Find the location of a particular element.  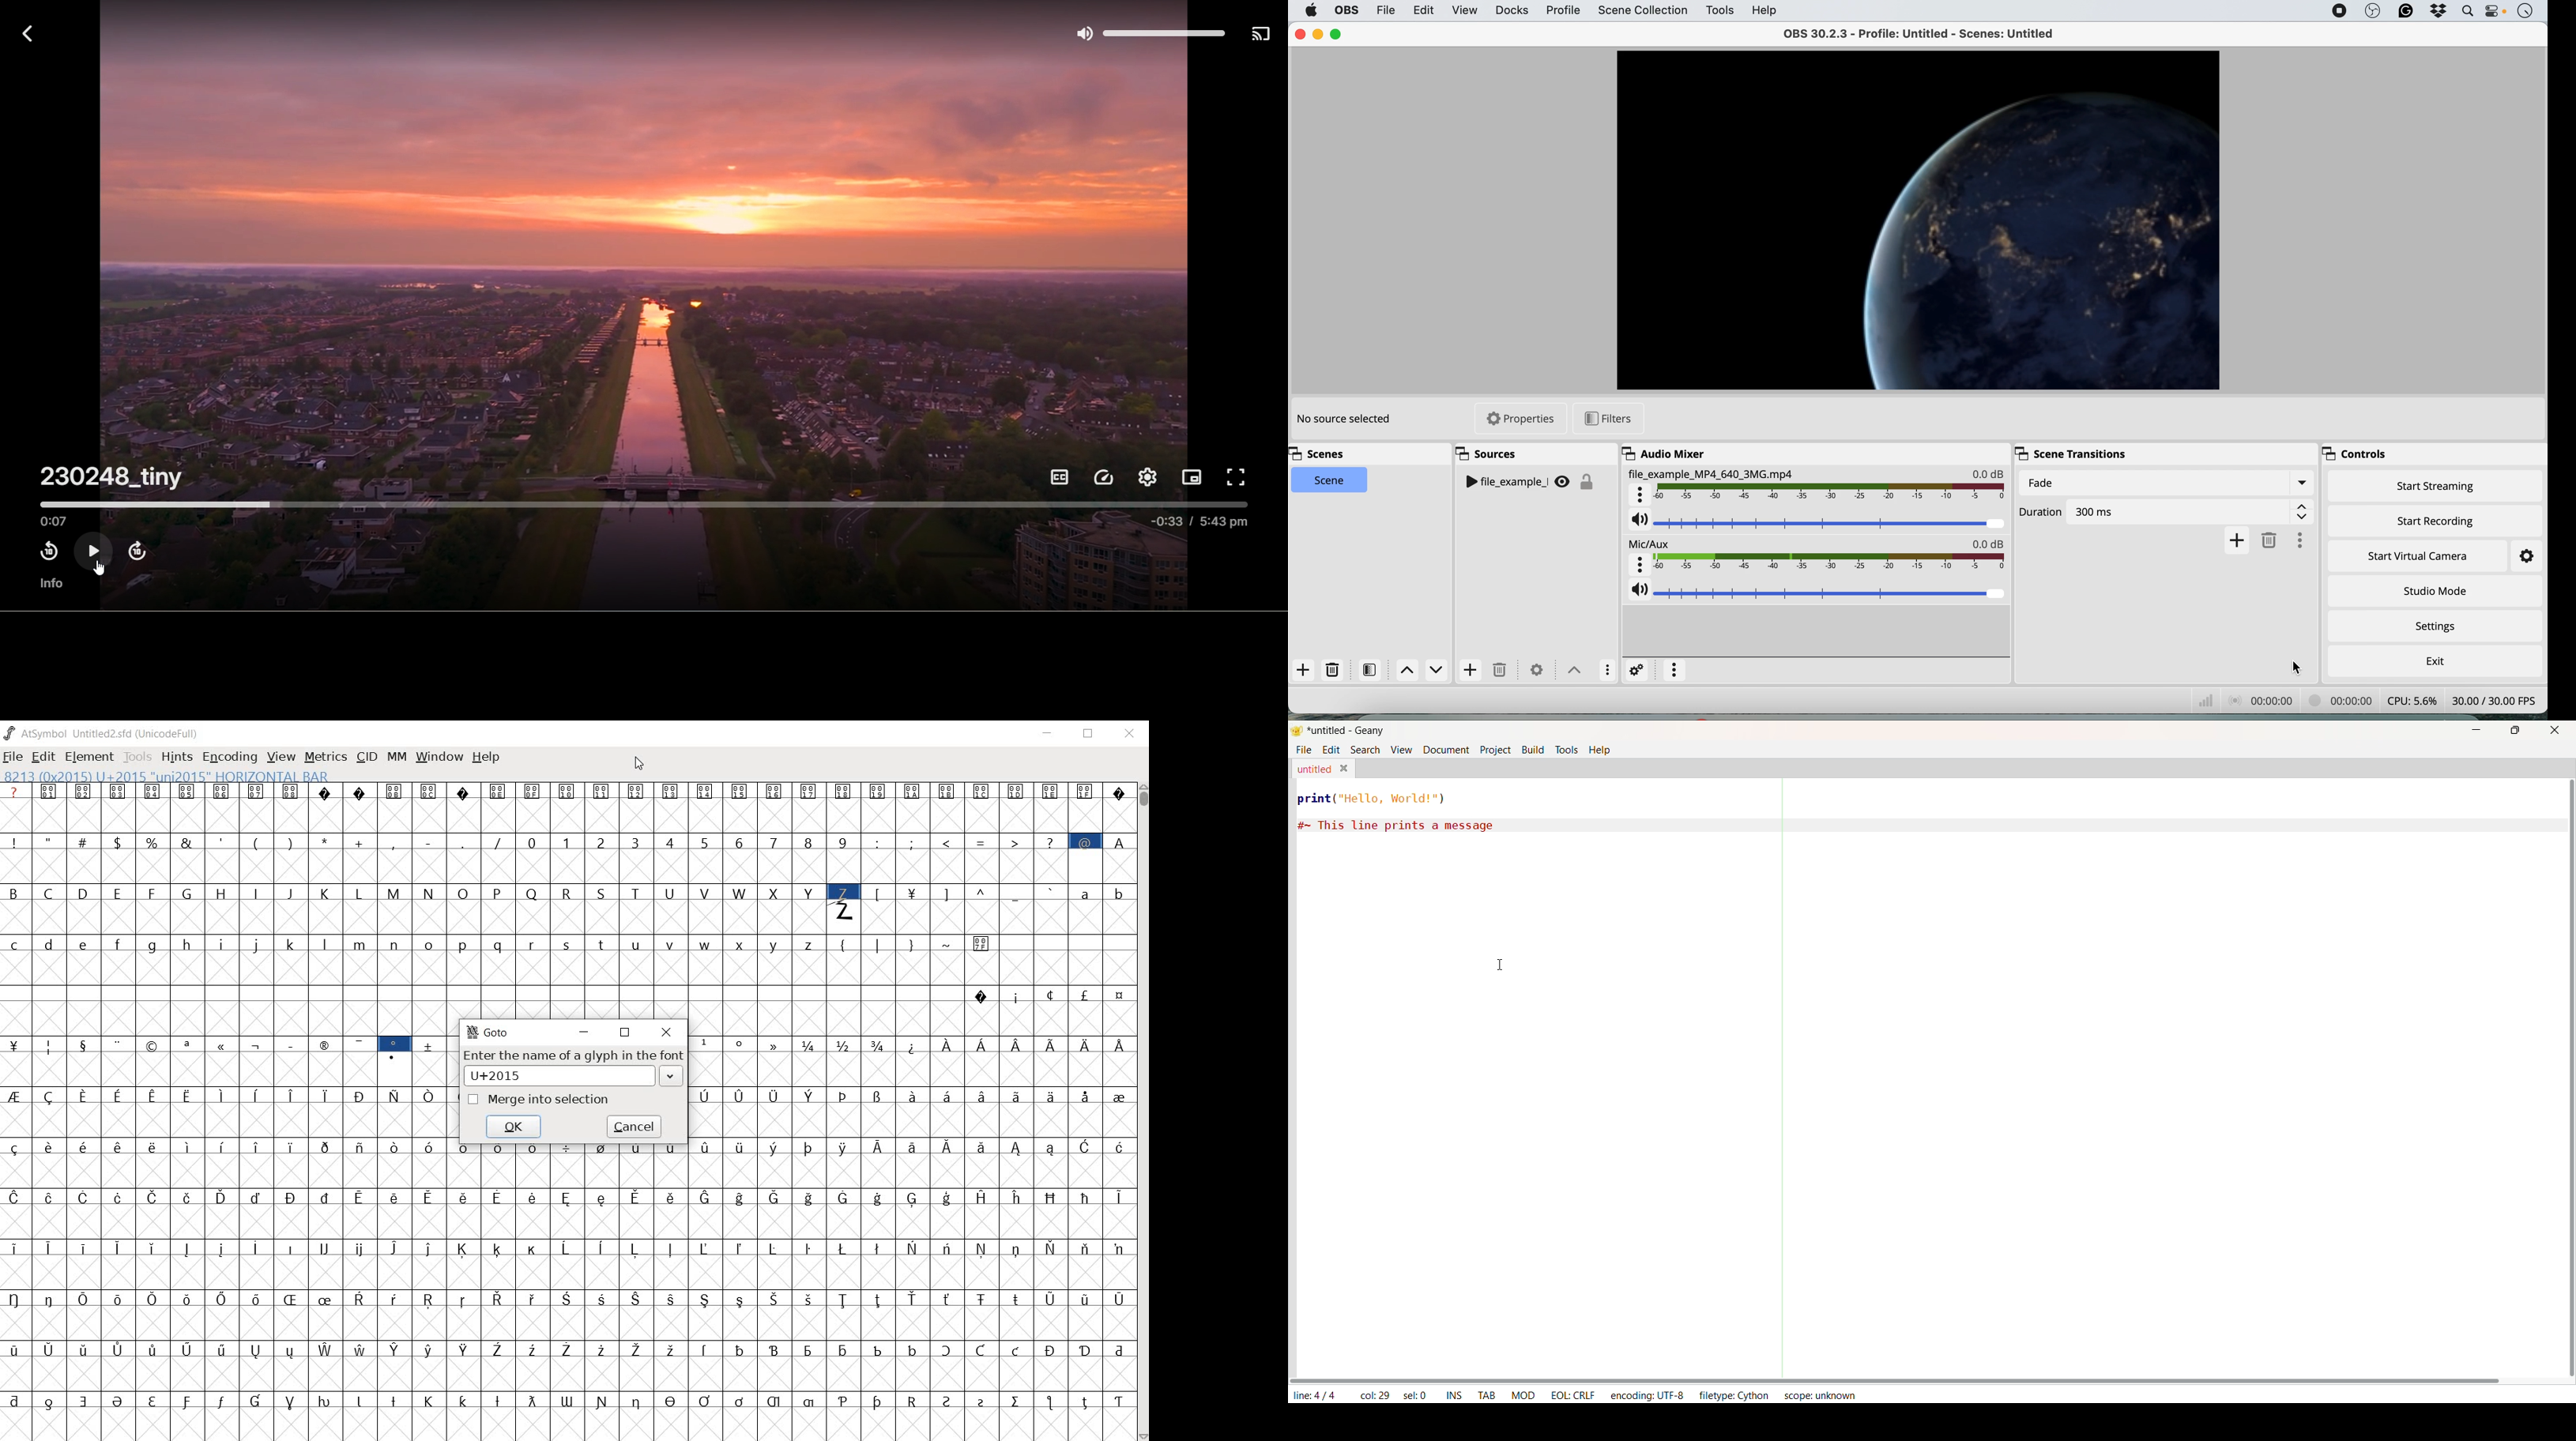

source audio volume is located at coordinates (1817, 524).